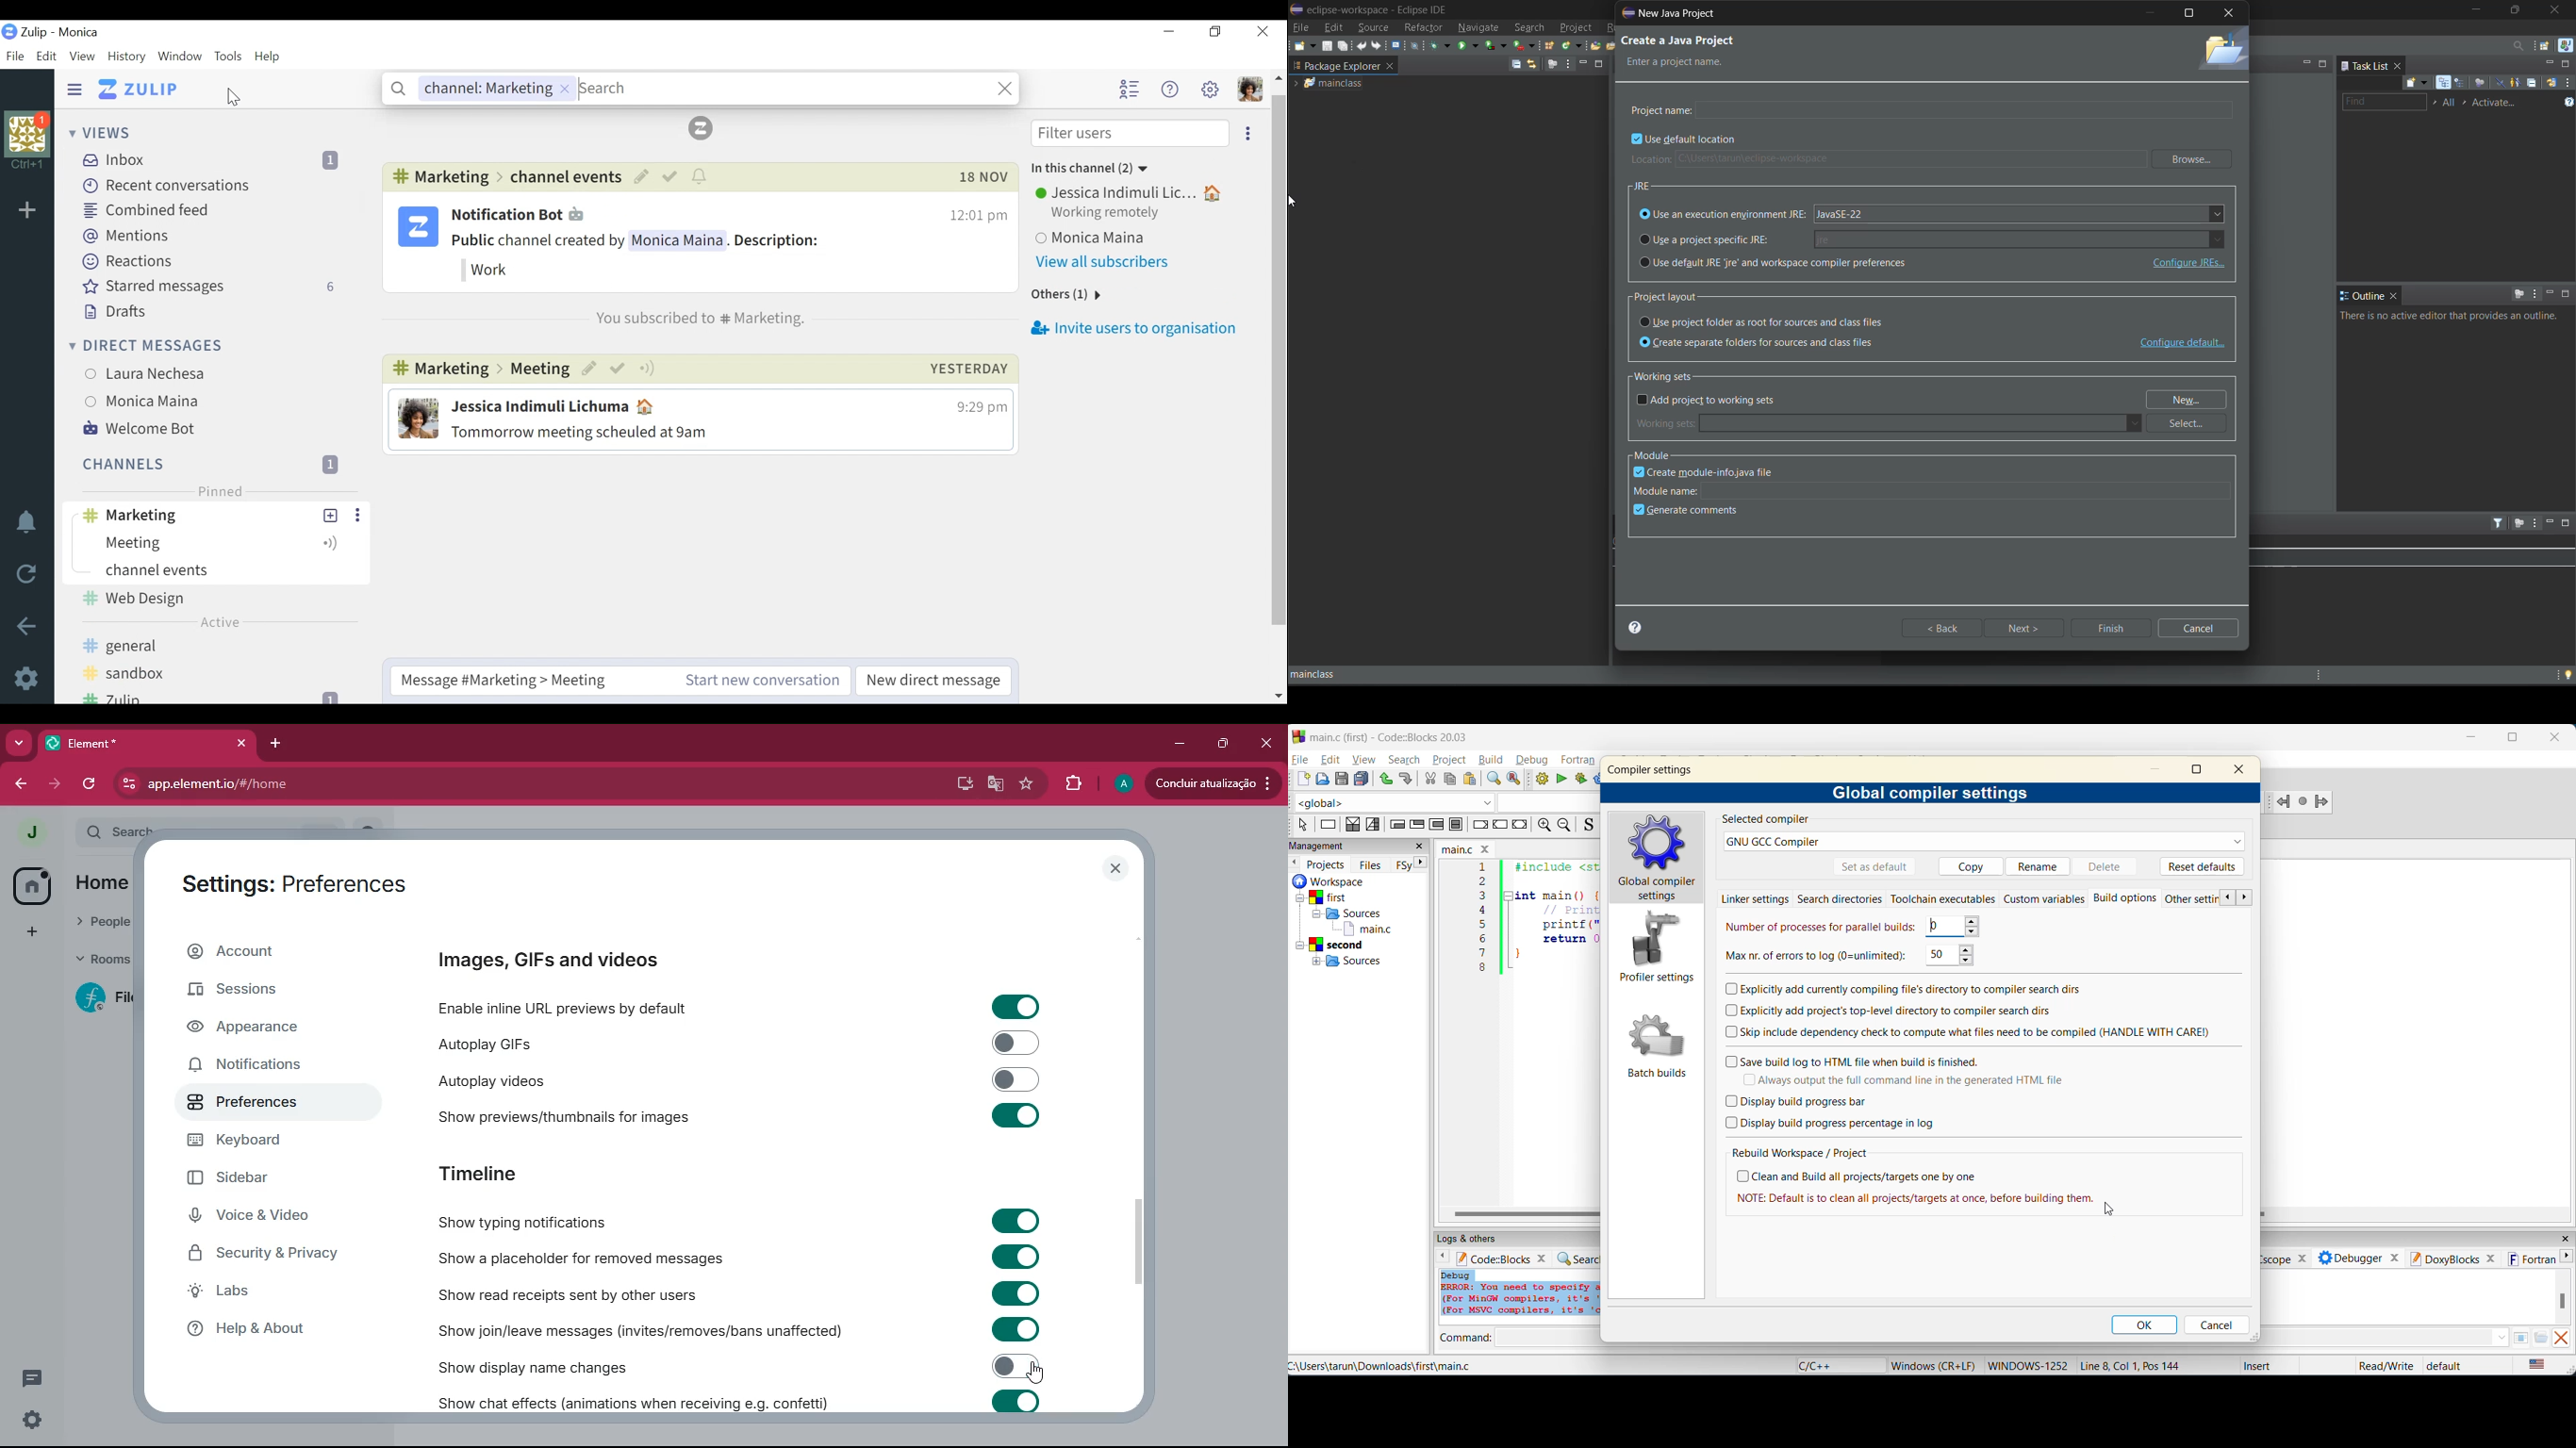 Image resolution: width=2576 pixels, height=1456 pixels. I want to click on instruction, so click(1331, 824).